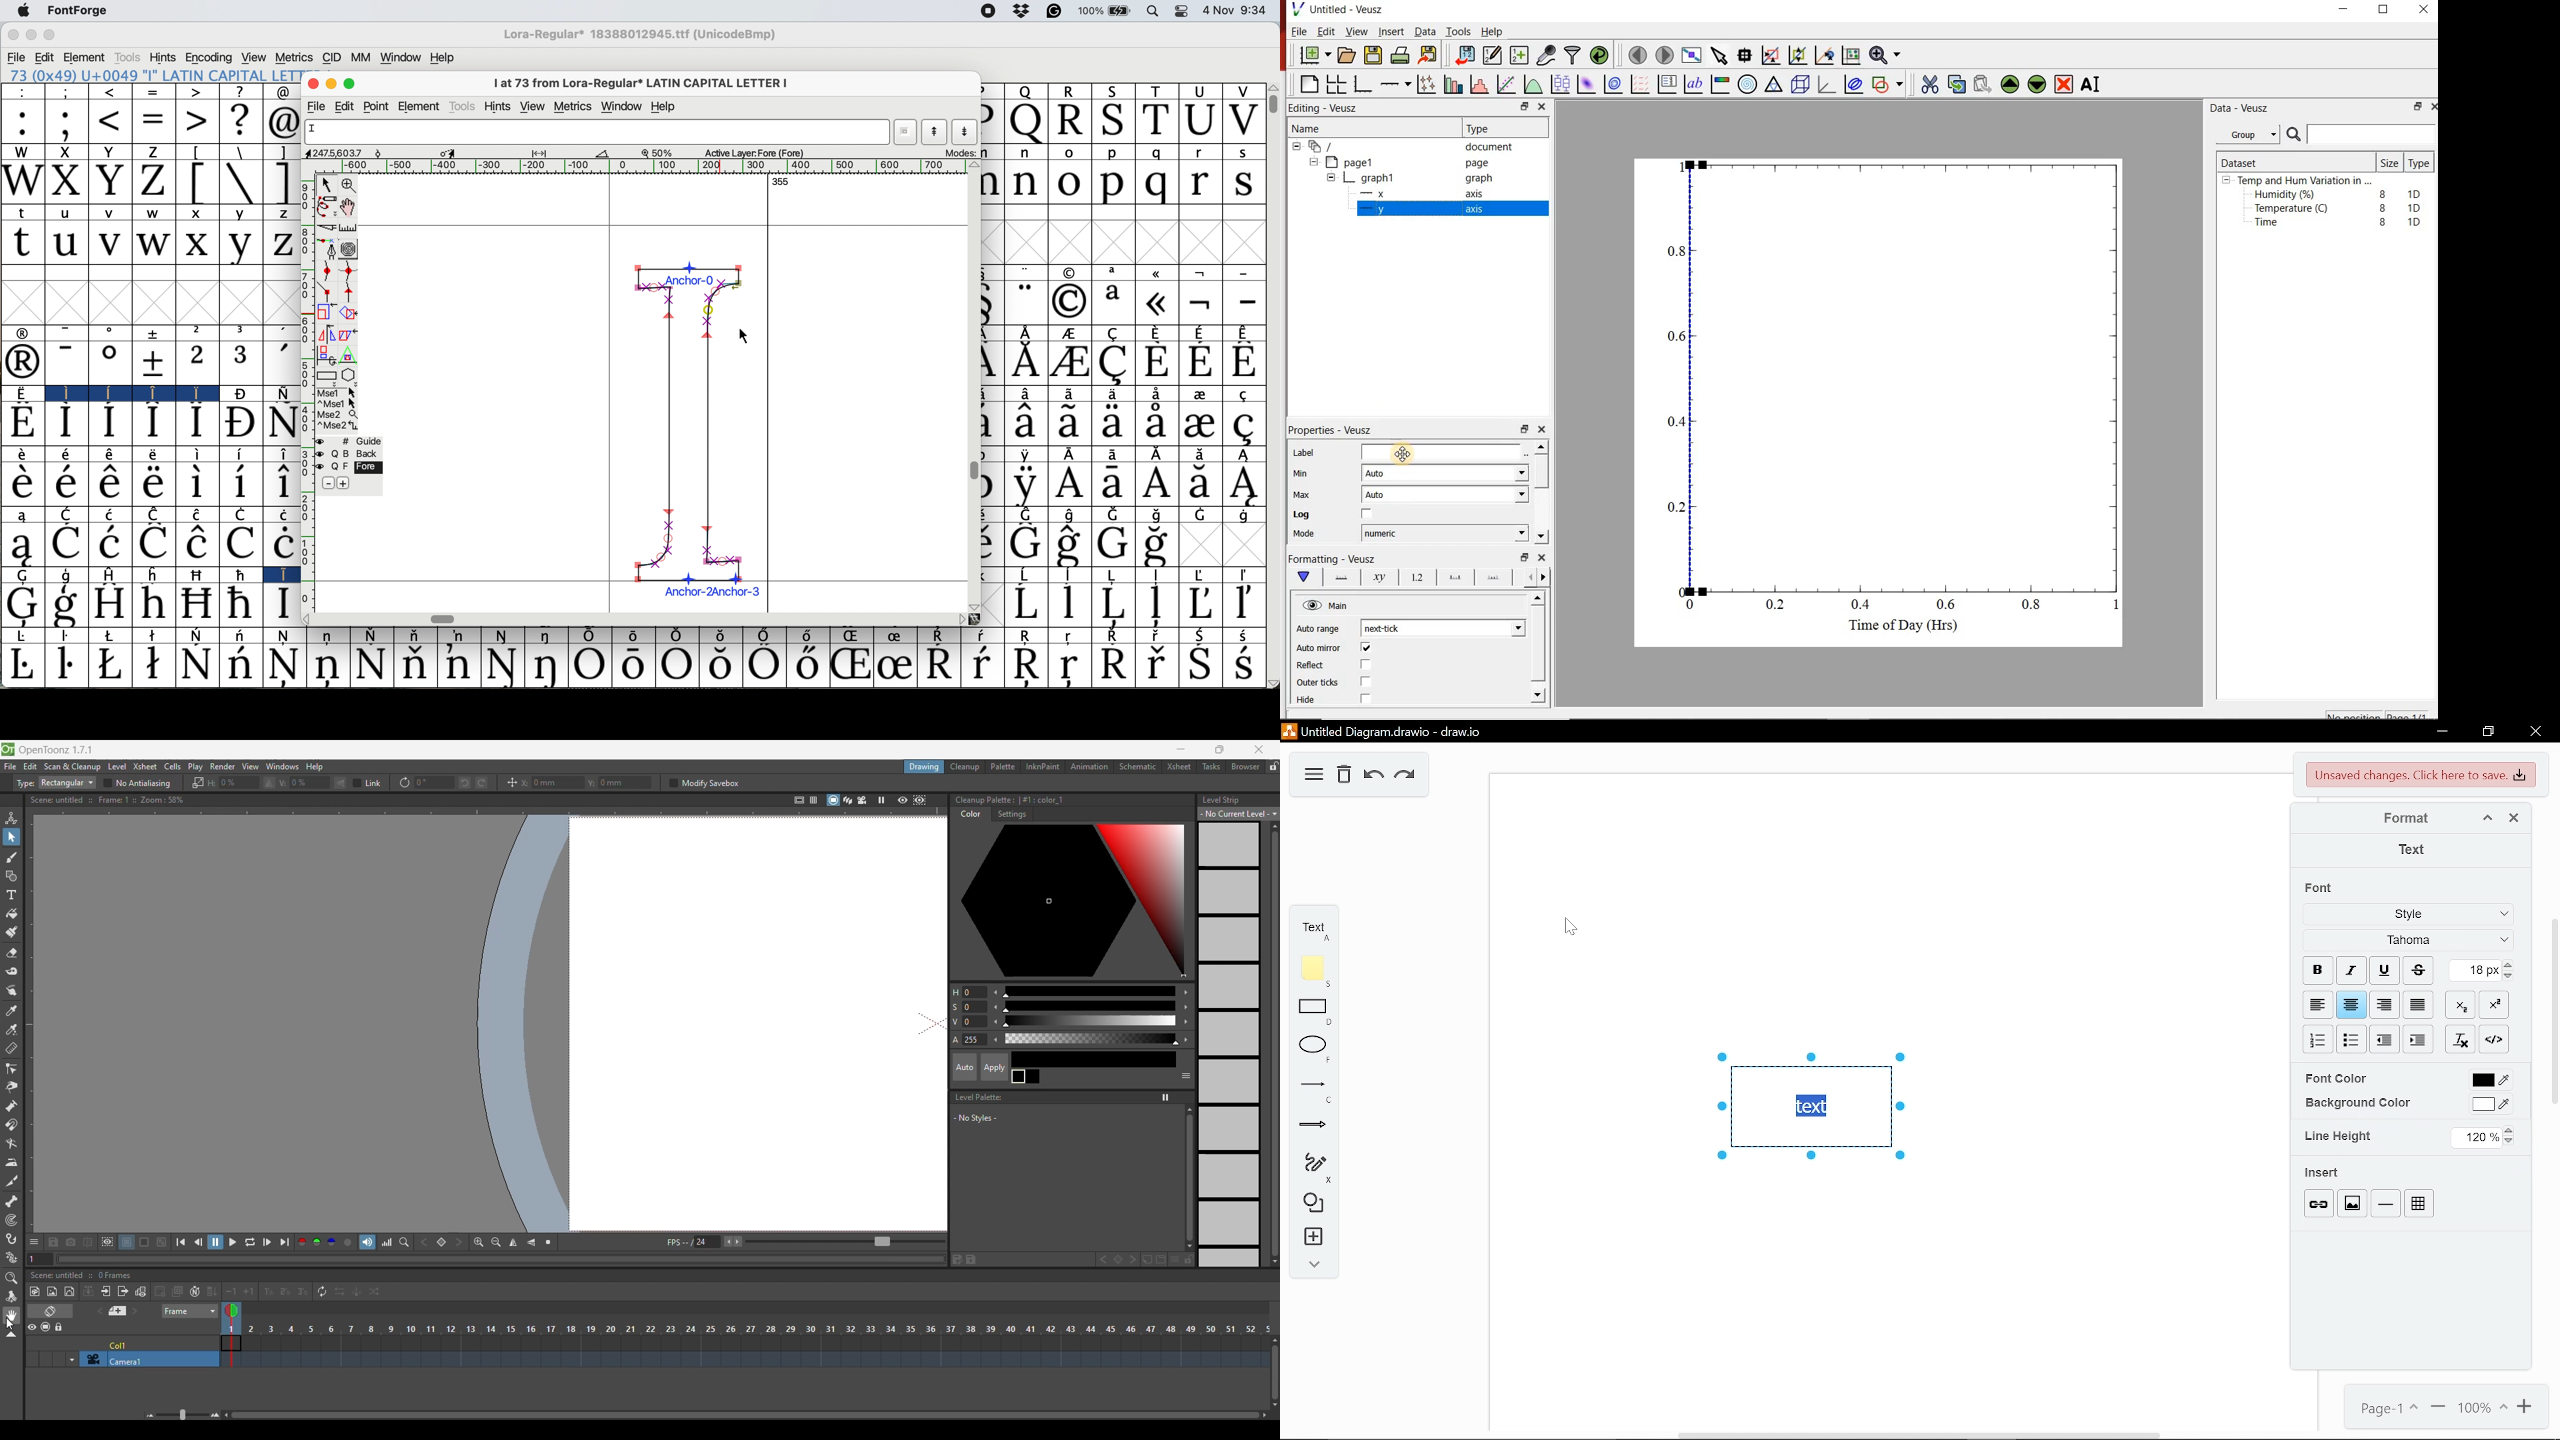  What do you see at coordinates (1115, 120) in the screenshot?
I see `S` at bounding box center [1115, 120].